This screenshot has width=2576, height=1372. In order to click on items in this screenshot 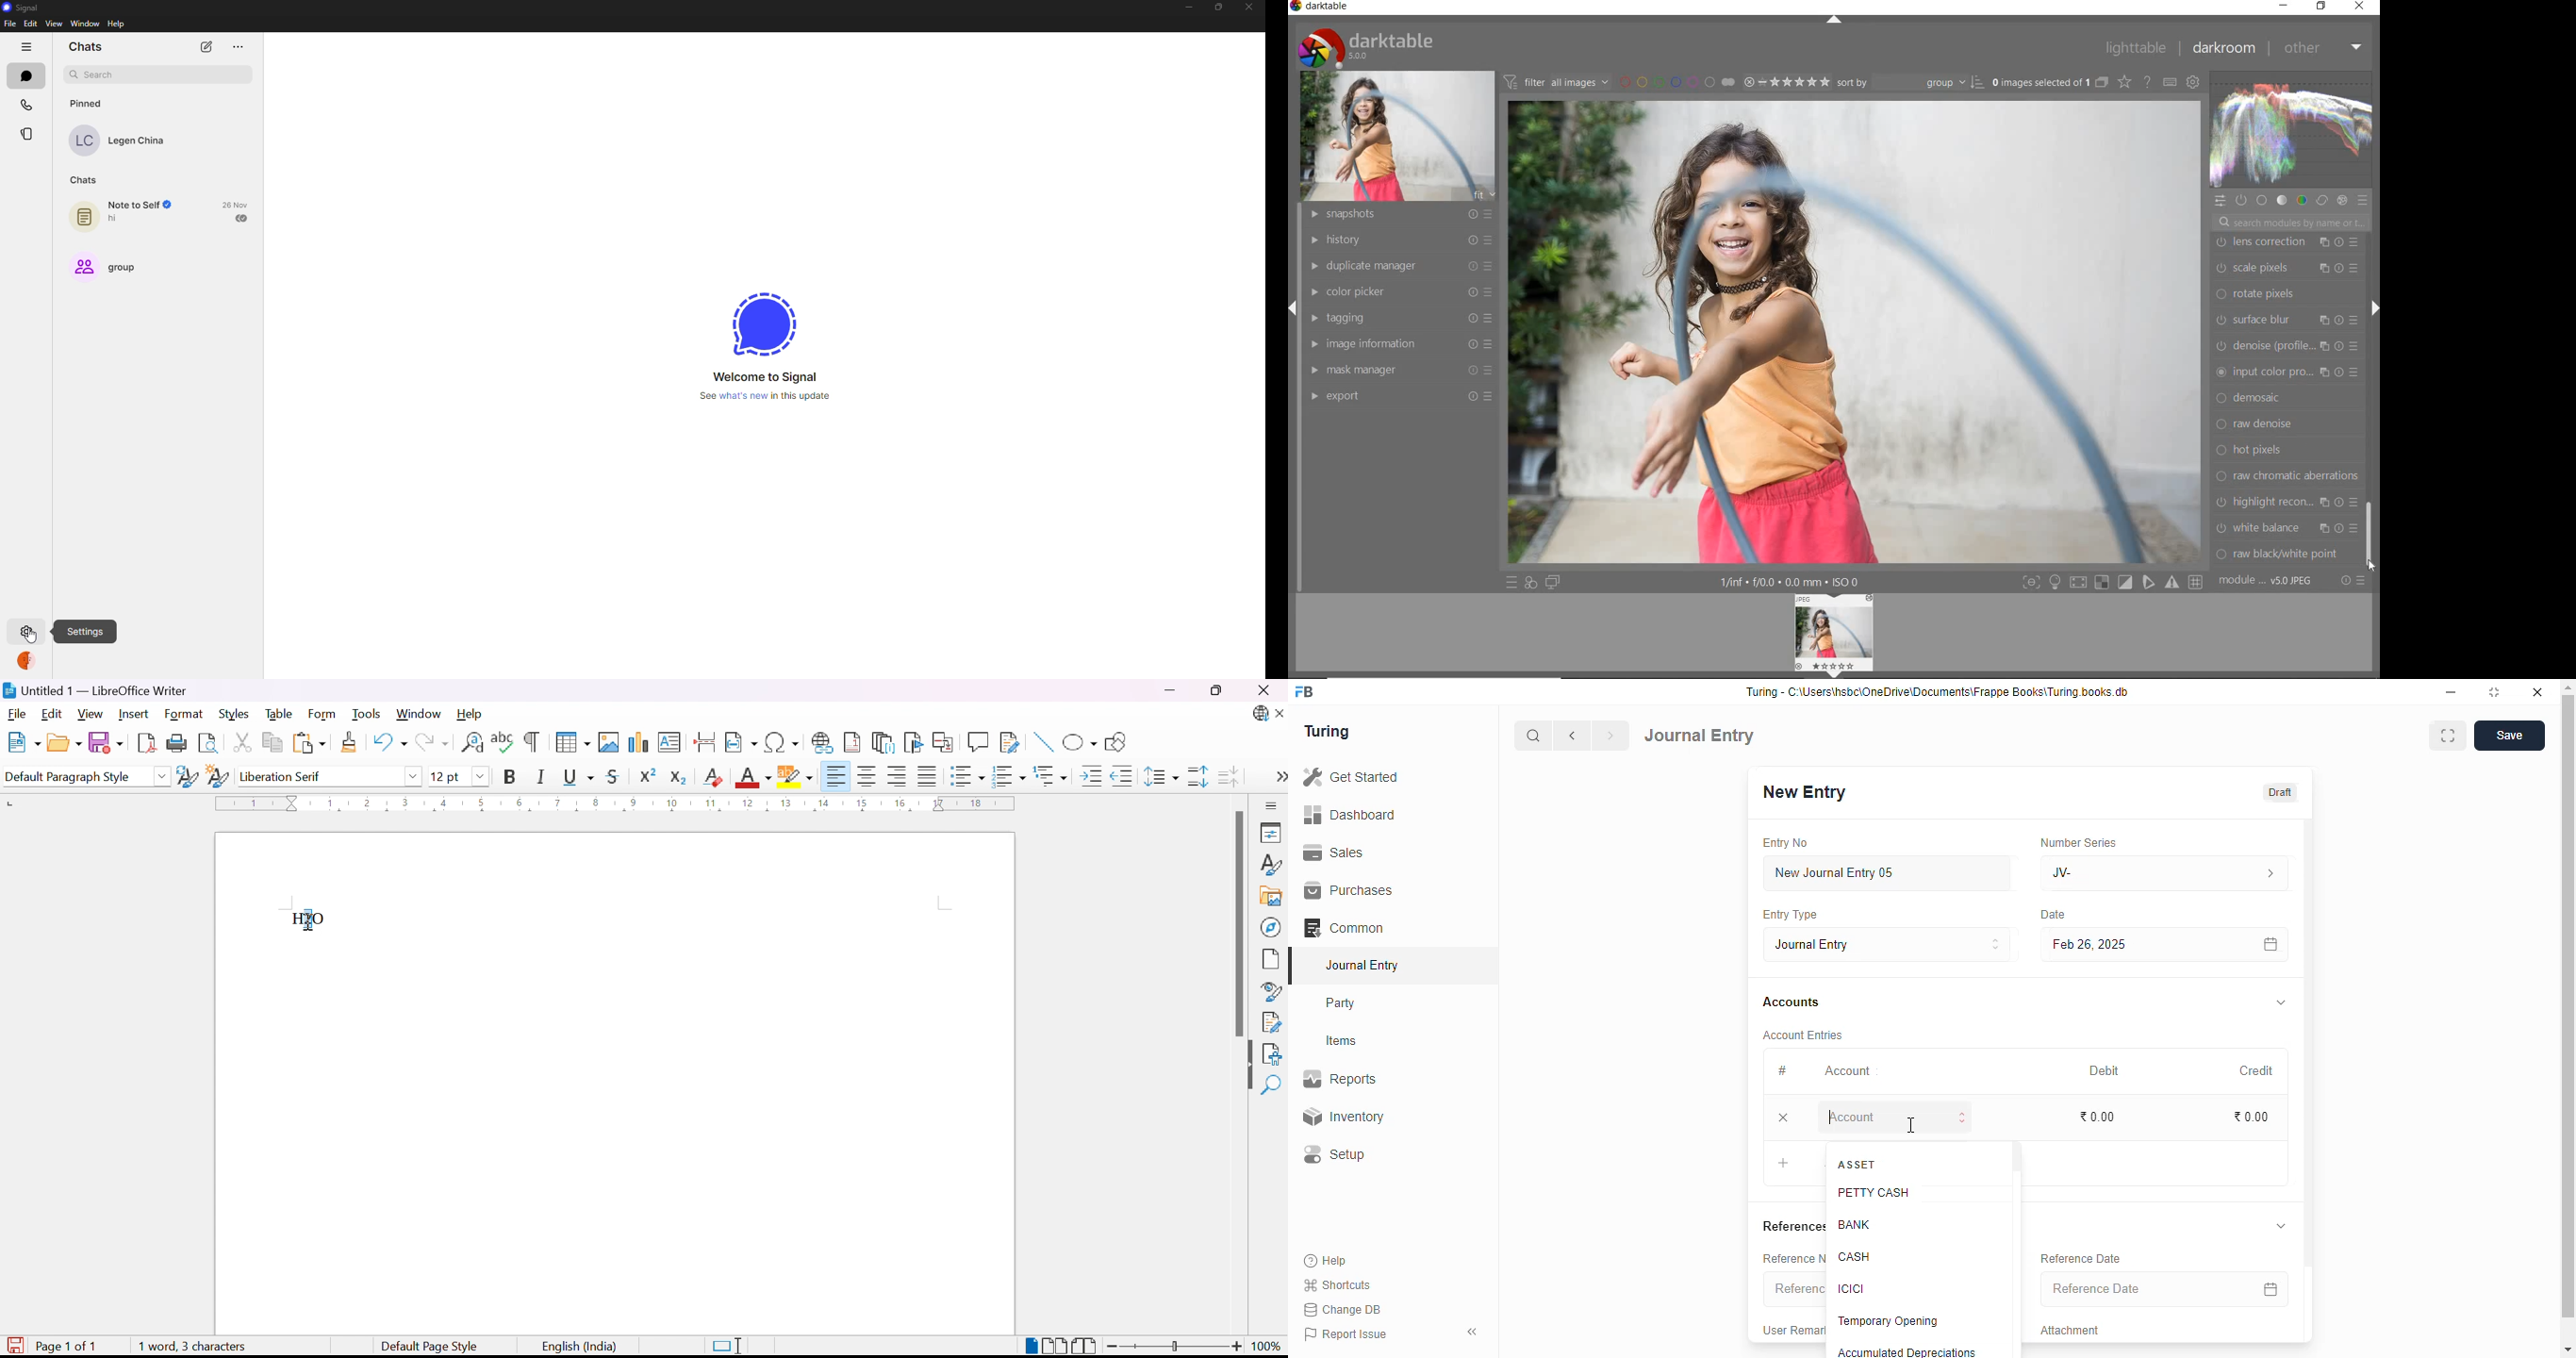, I will do `click(1344, 1041)`.